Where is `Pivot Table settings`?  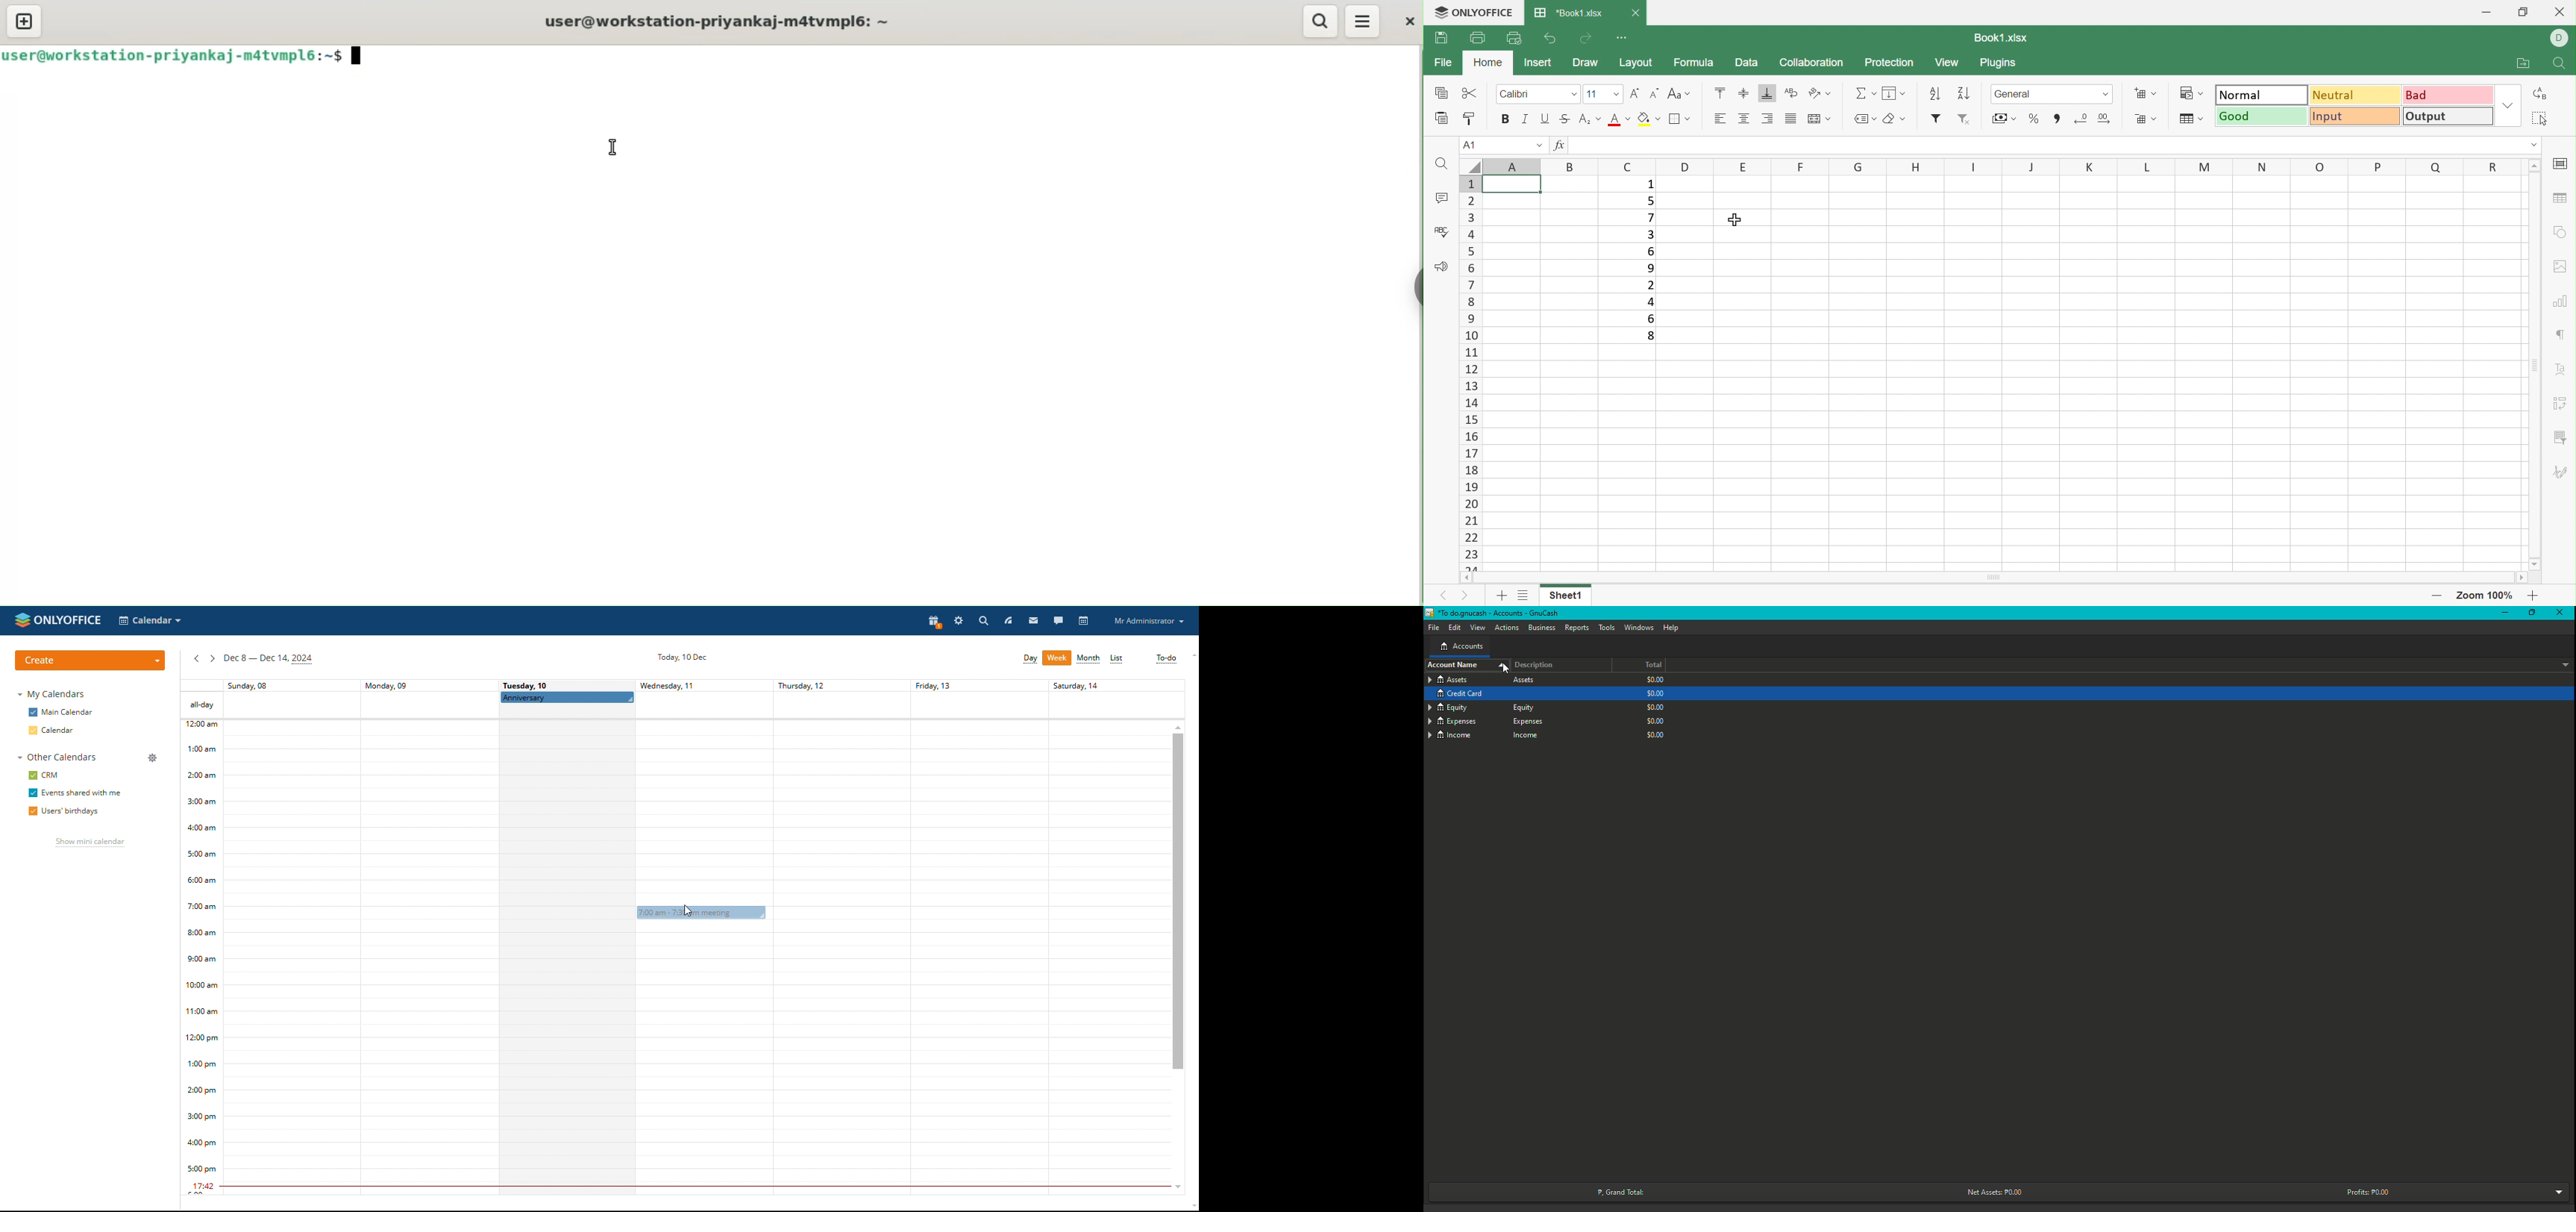
Pivot Table settings is located at coordinates (2560, 403).